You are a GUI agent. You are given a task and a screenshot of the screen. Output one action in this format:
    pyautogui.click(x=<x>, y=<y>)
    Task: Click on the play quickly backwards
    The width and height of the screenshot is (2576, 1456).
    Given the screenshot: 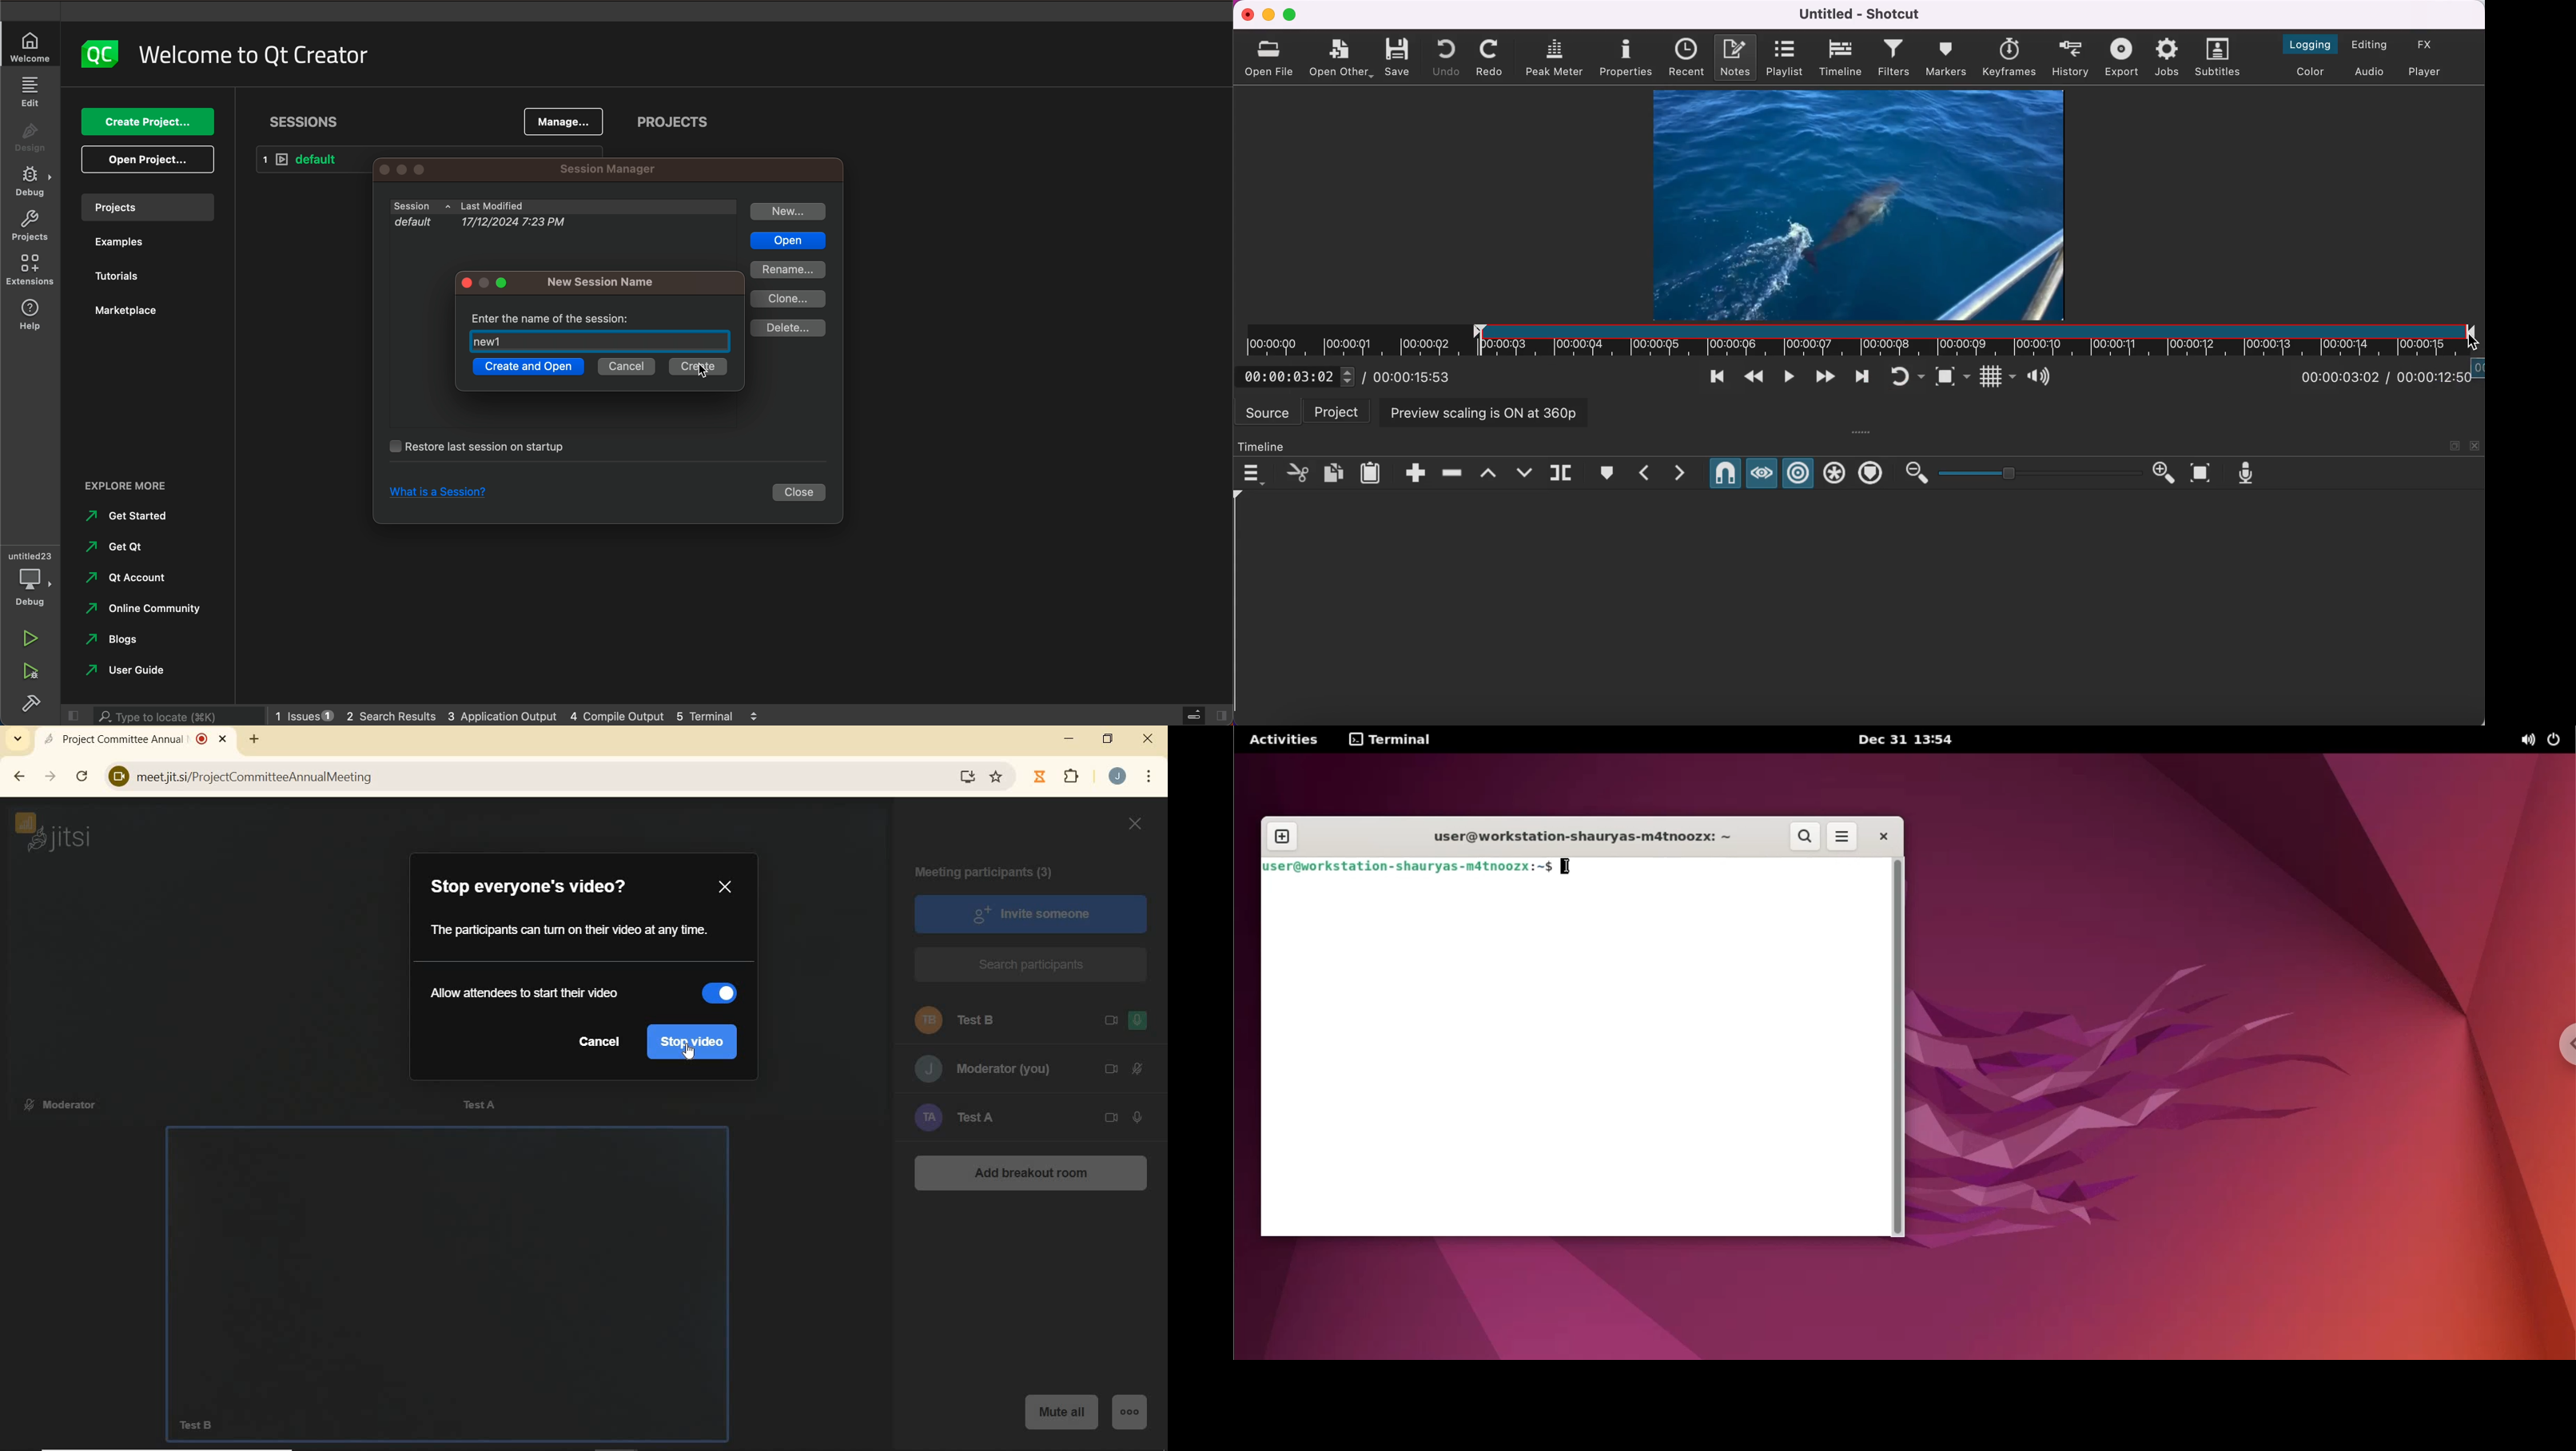 What is the action you would take?
    pyautogui.click(x=1753, y=378)
    